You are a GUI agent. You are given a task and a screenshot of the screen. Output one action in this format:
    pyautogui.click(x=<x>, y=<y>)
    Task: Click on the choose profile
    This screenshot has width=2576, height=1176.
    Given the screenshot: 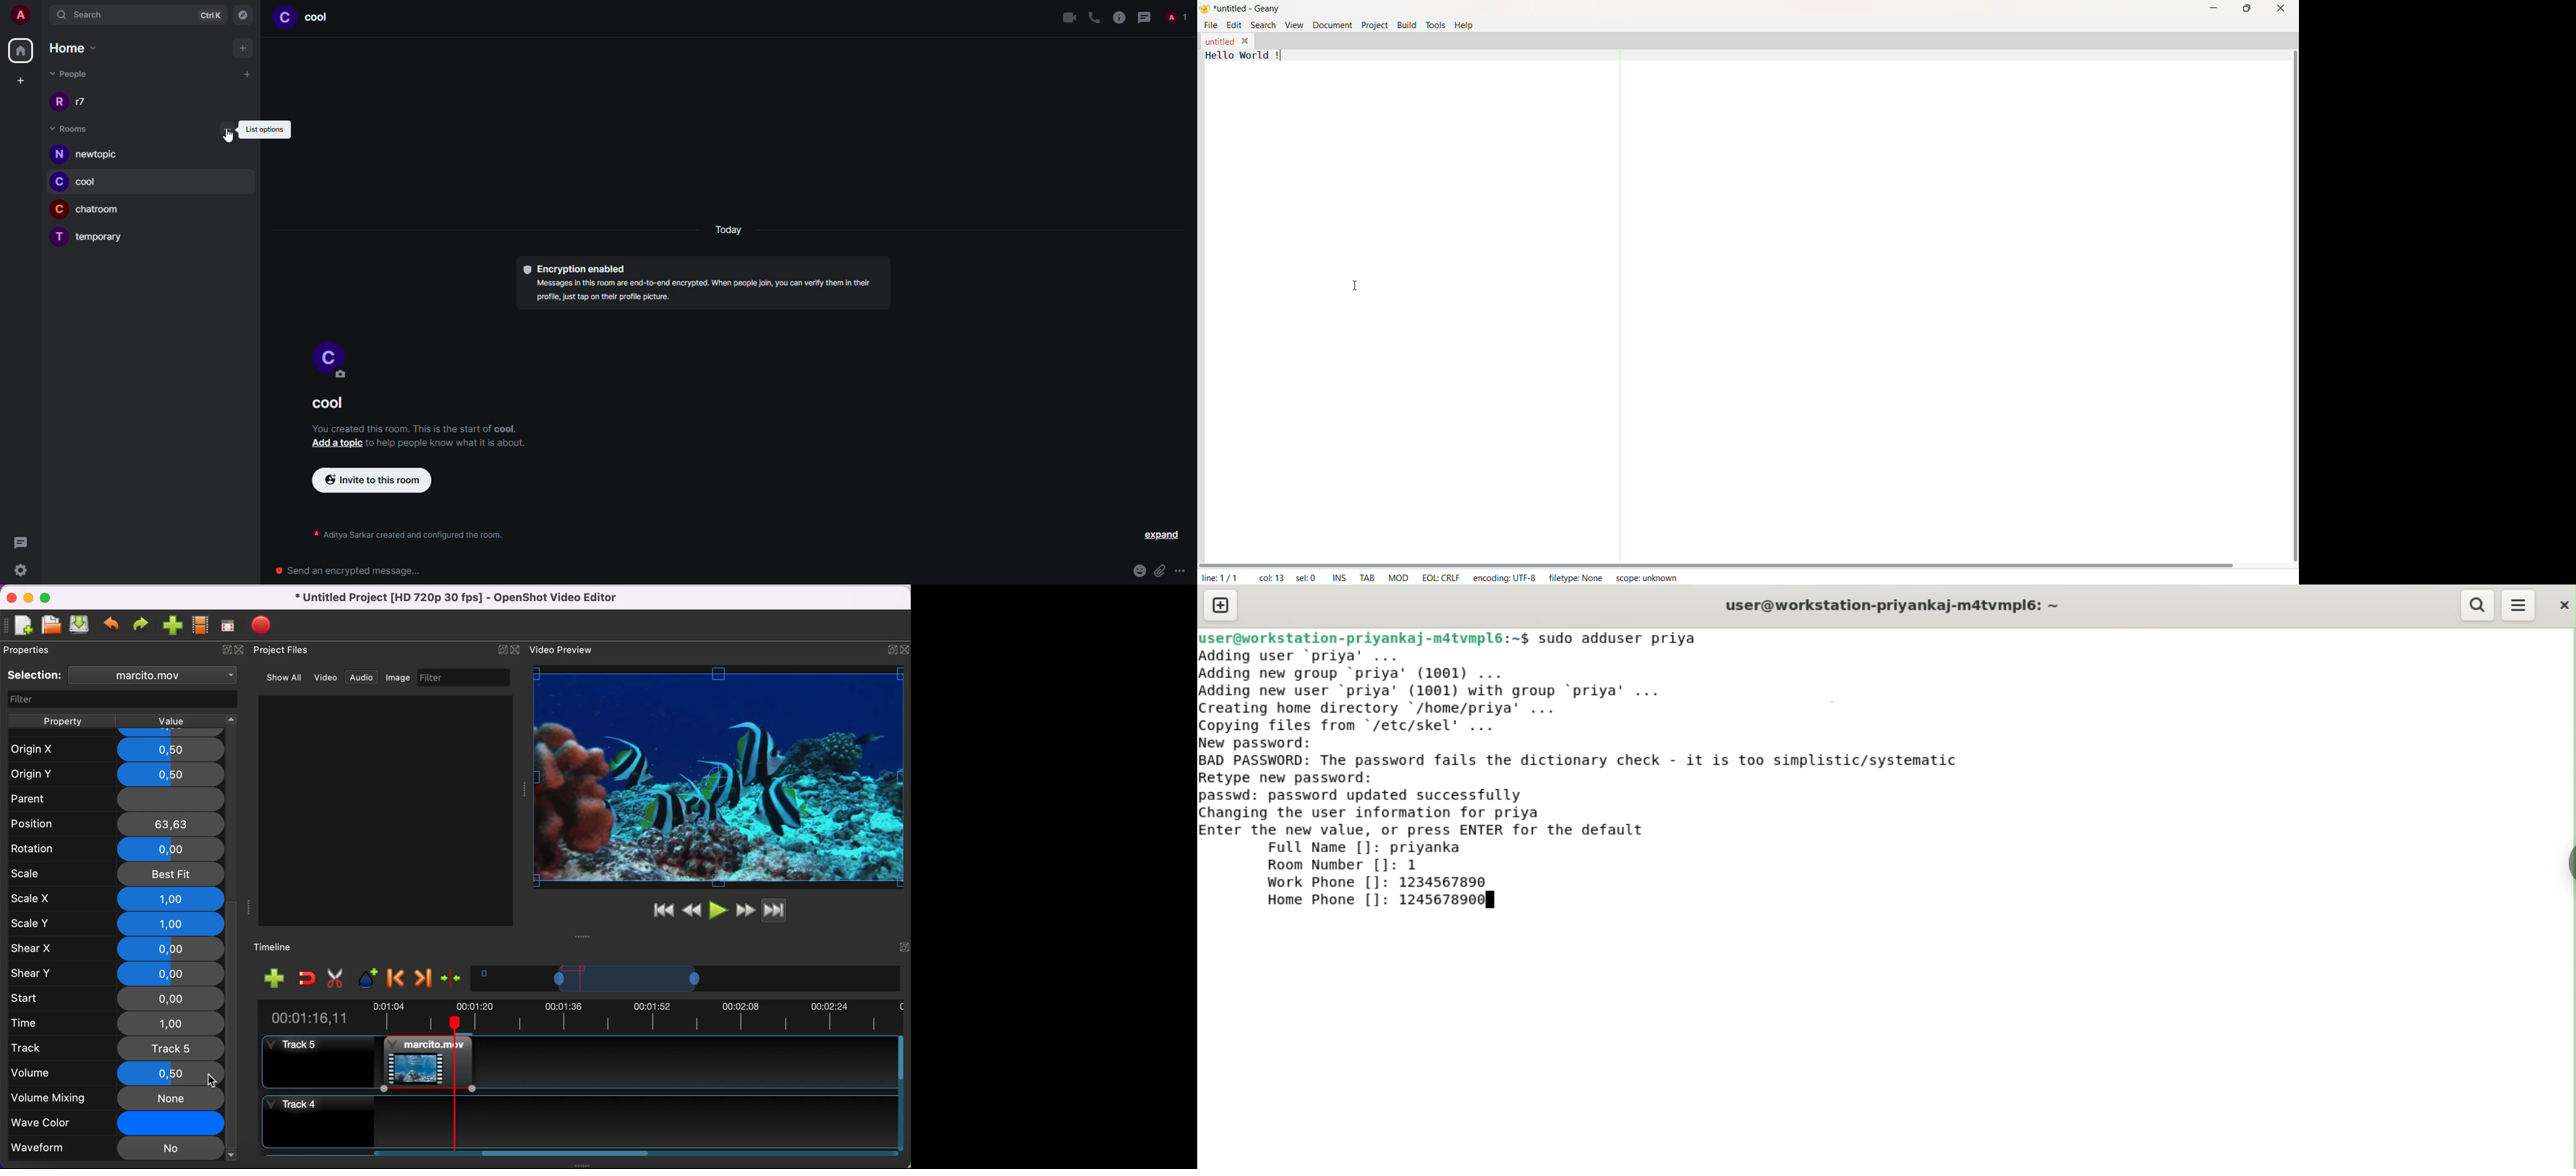 What is the action you would take?
    pyautogui.click(x=200, y=626)
    